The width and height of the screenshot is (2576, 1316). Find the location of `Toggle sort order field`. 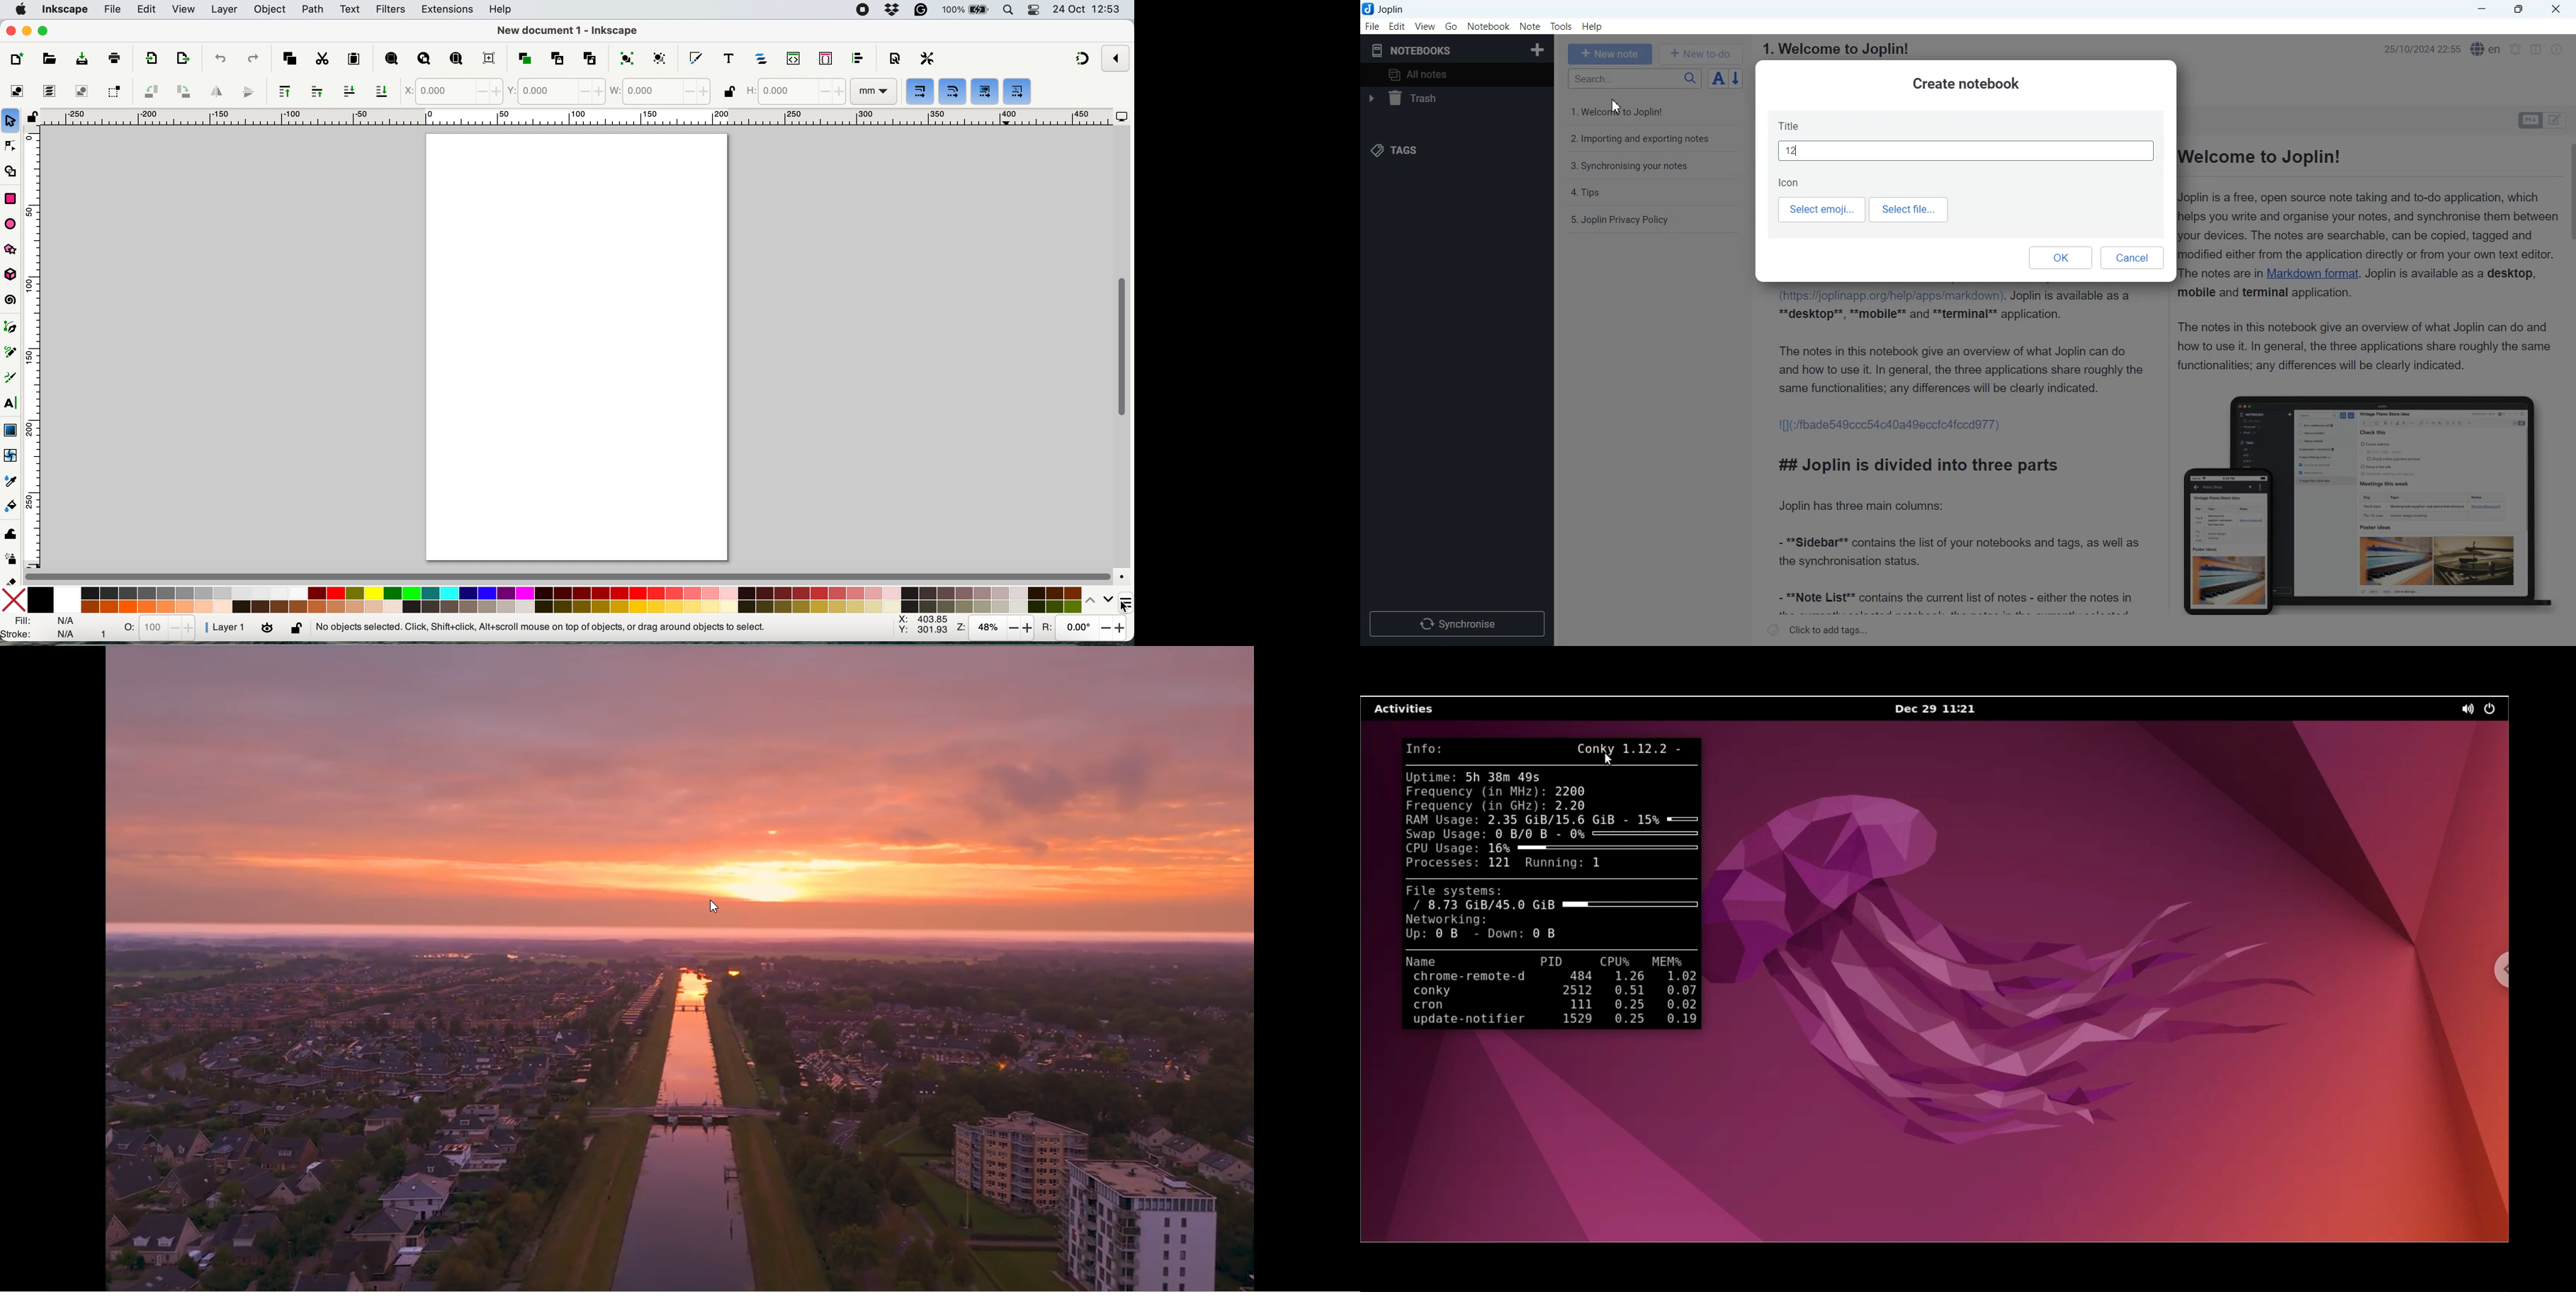

Toggle sort order field is located at coordinates (1718, 78).